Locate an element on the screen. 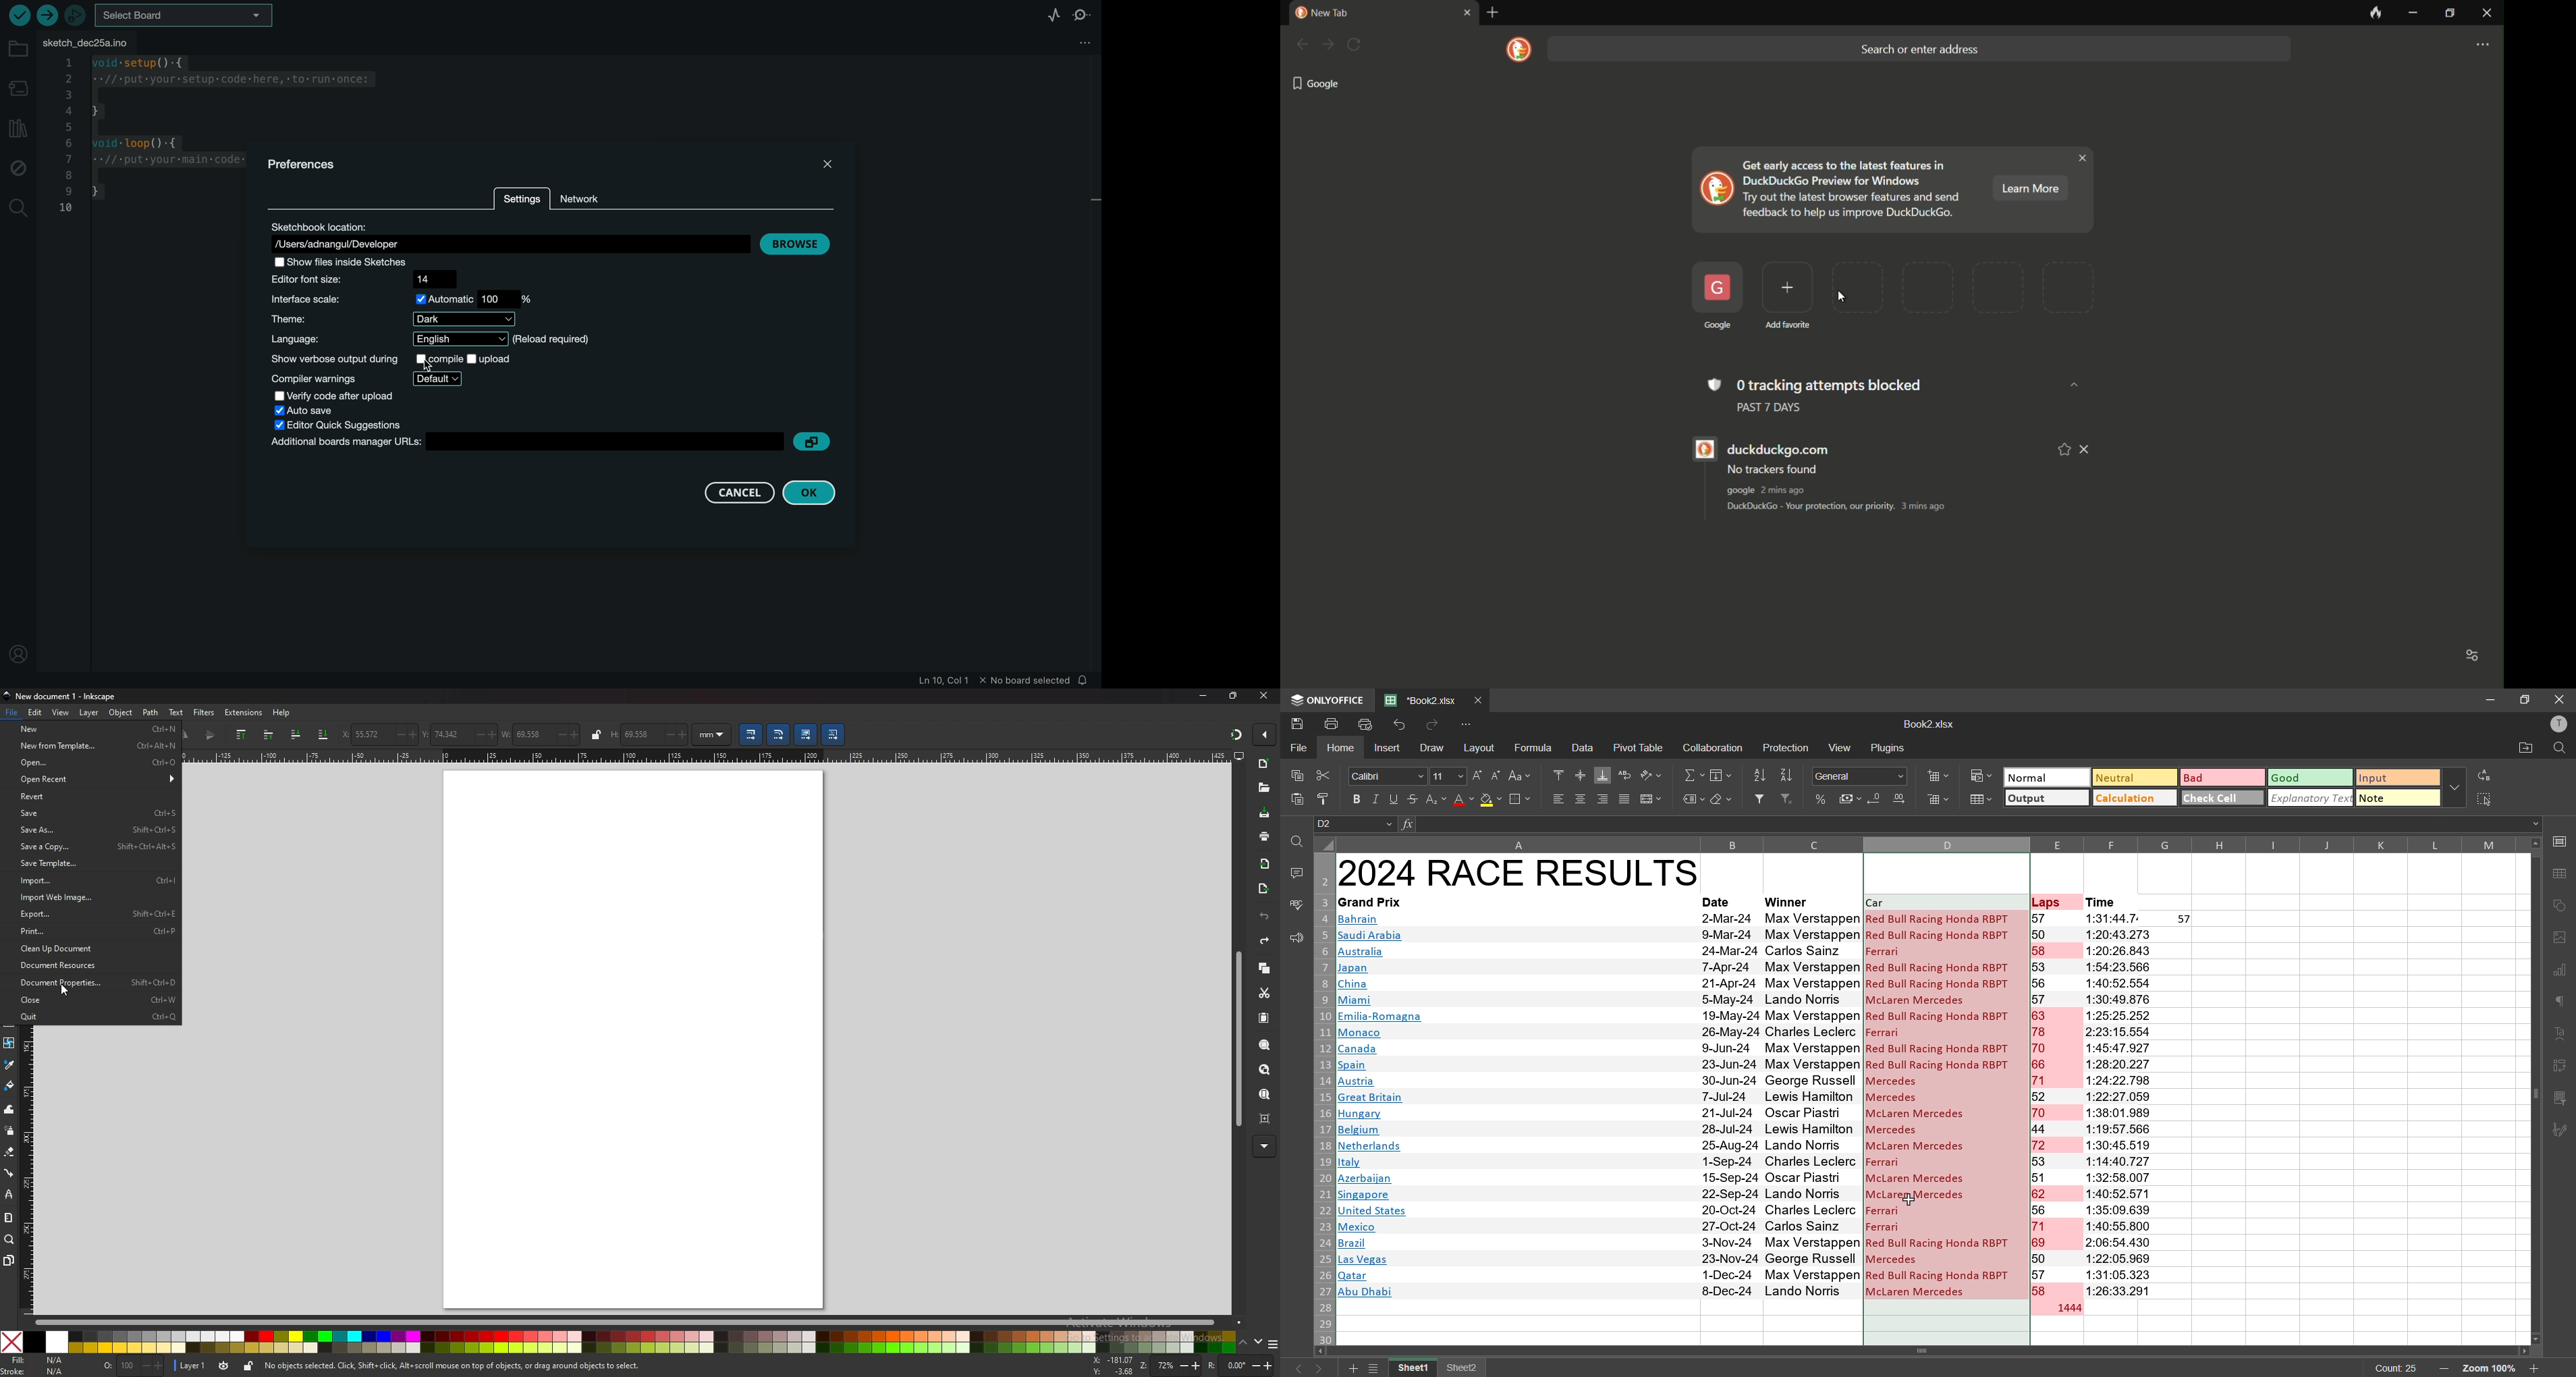 This screenshot has width=2576, height=1400. maximize is located at coordinates (2526, 699).